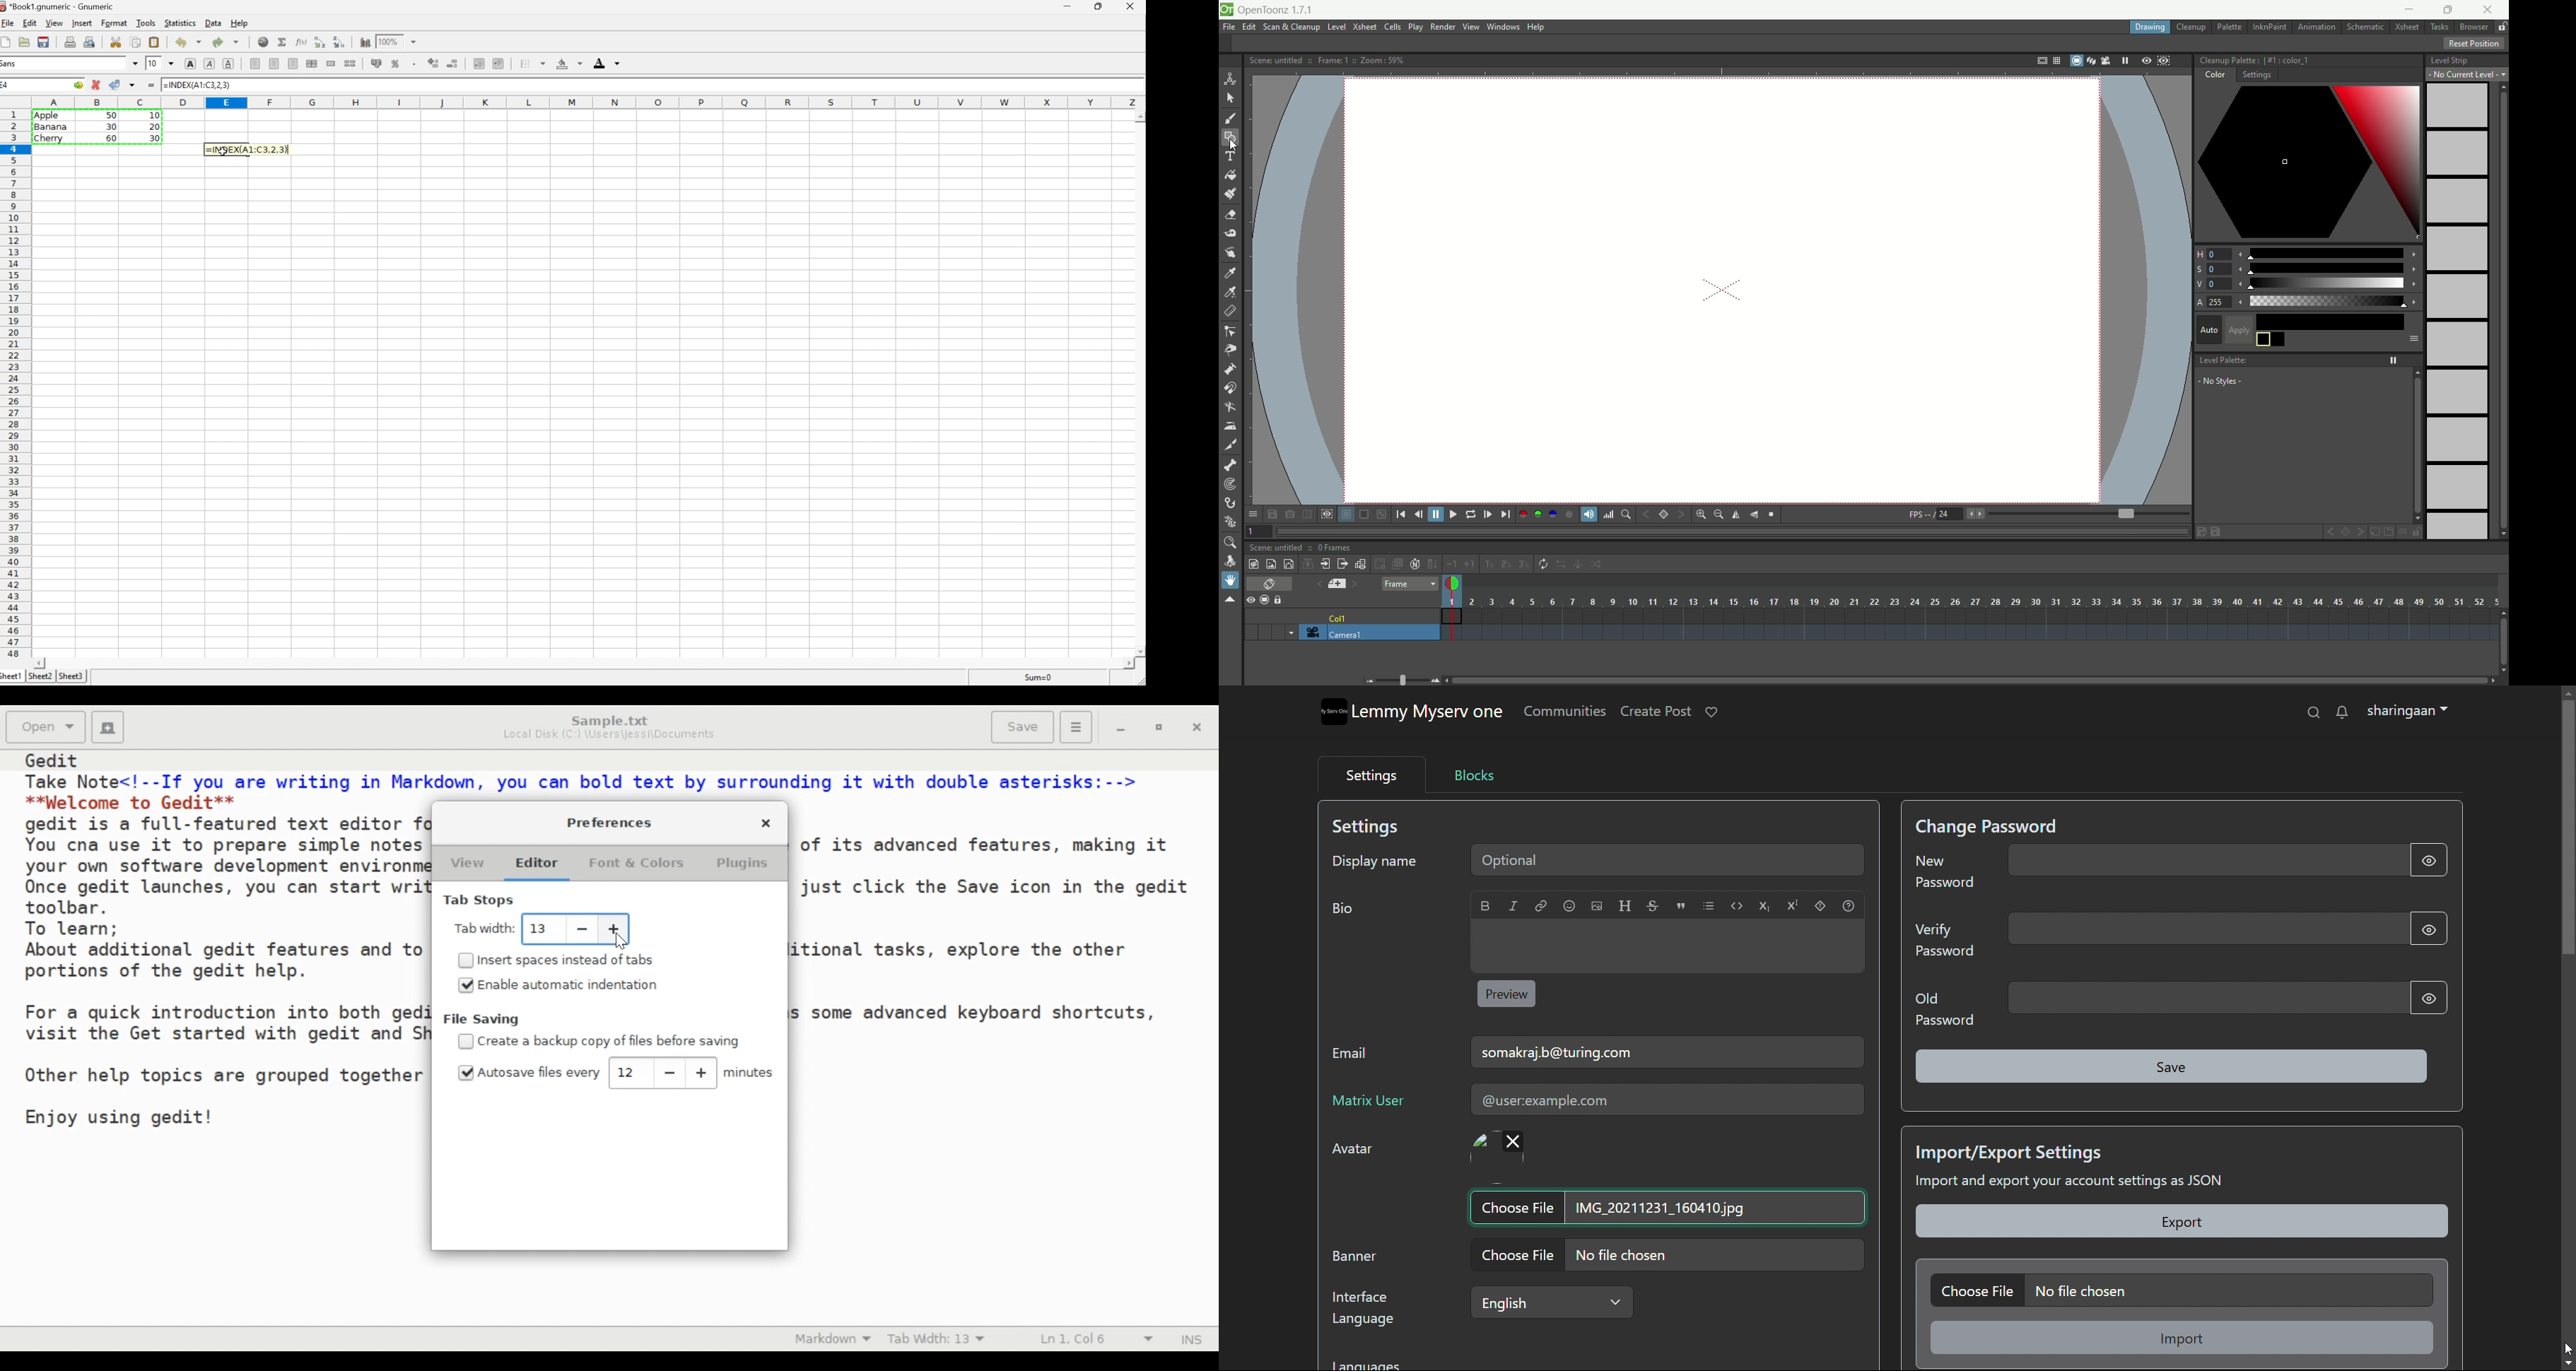 The width and height of the screenshot is (2576, 1372). Describe the element at coordinates (1471, 564) in the screenshot. I see `increase steo` at that location.